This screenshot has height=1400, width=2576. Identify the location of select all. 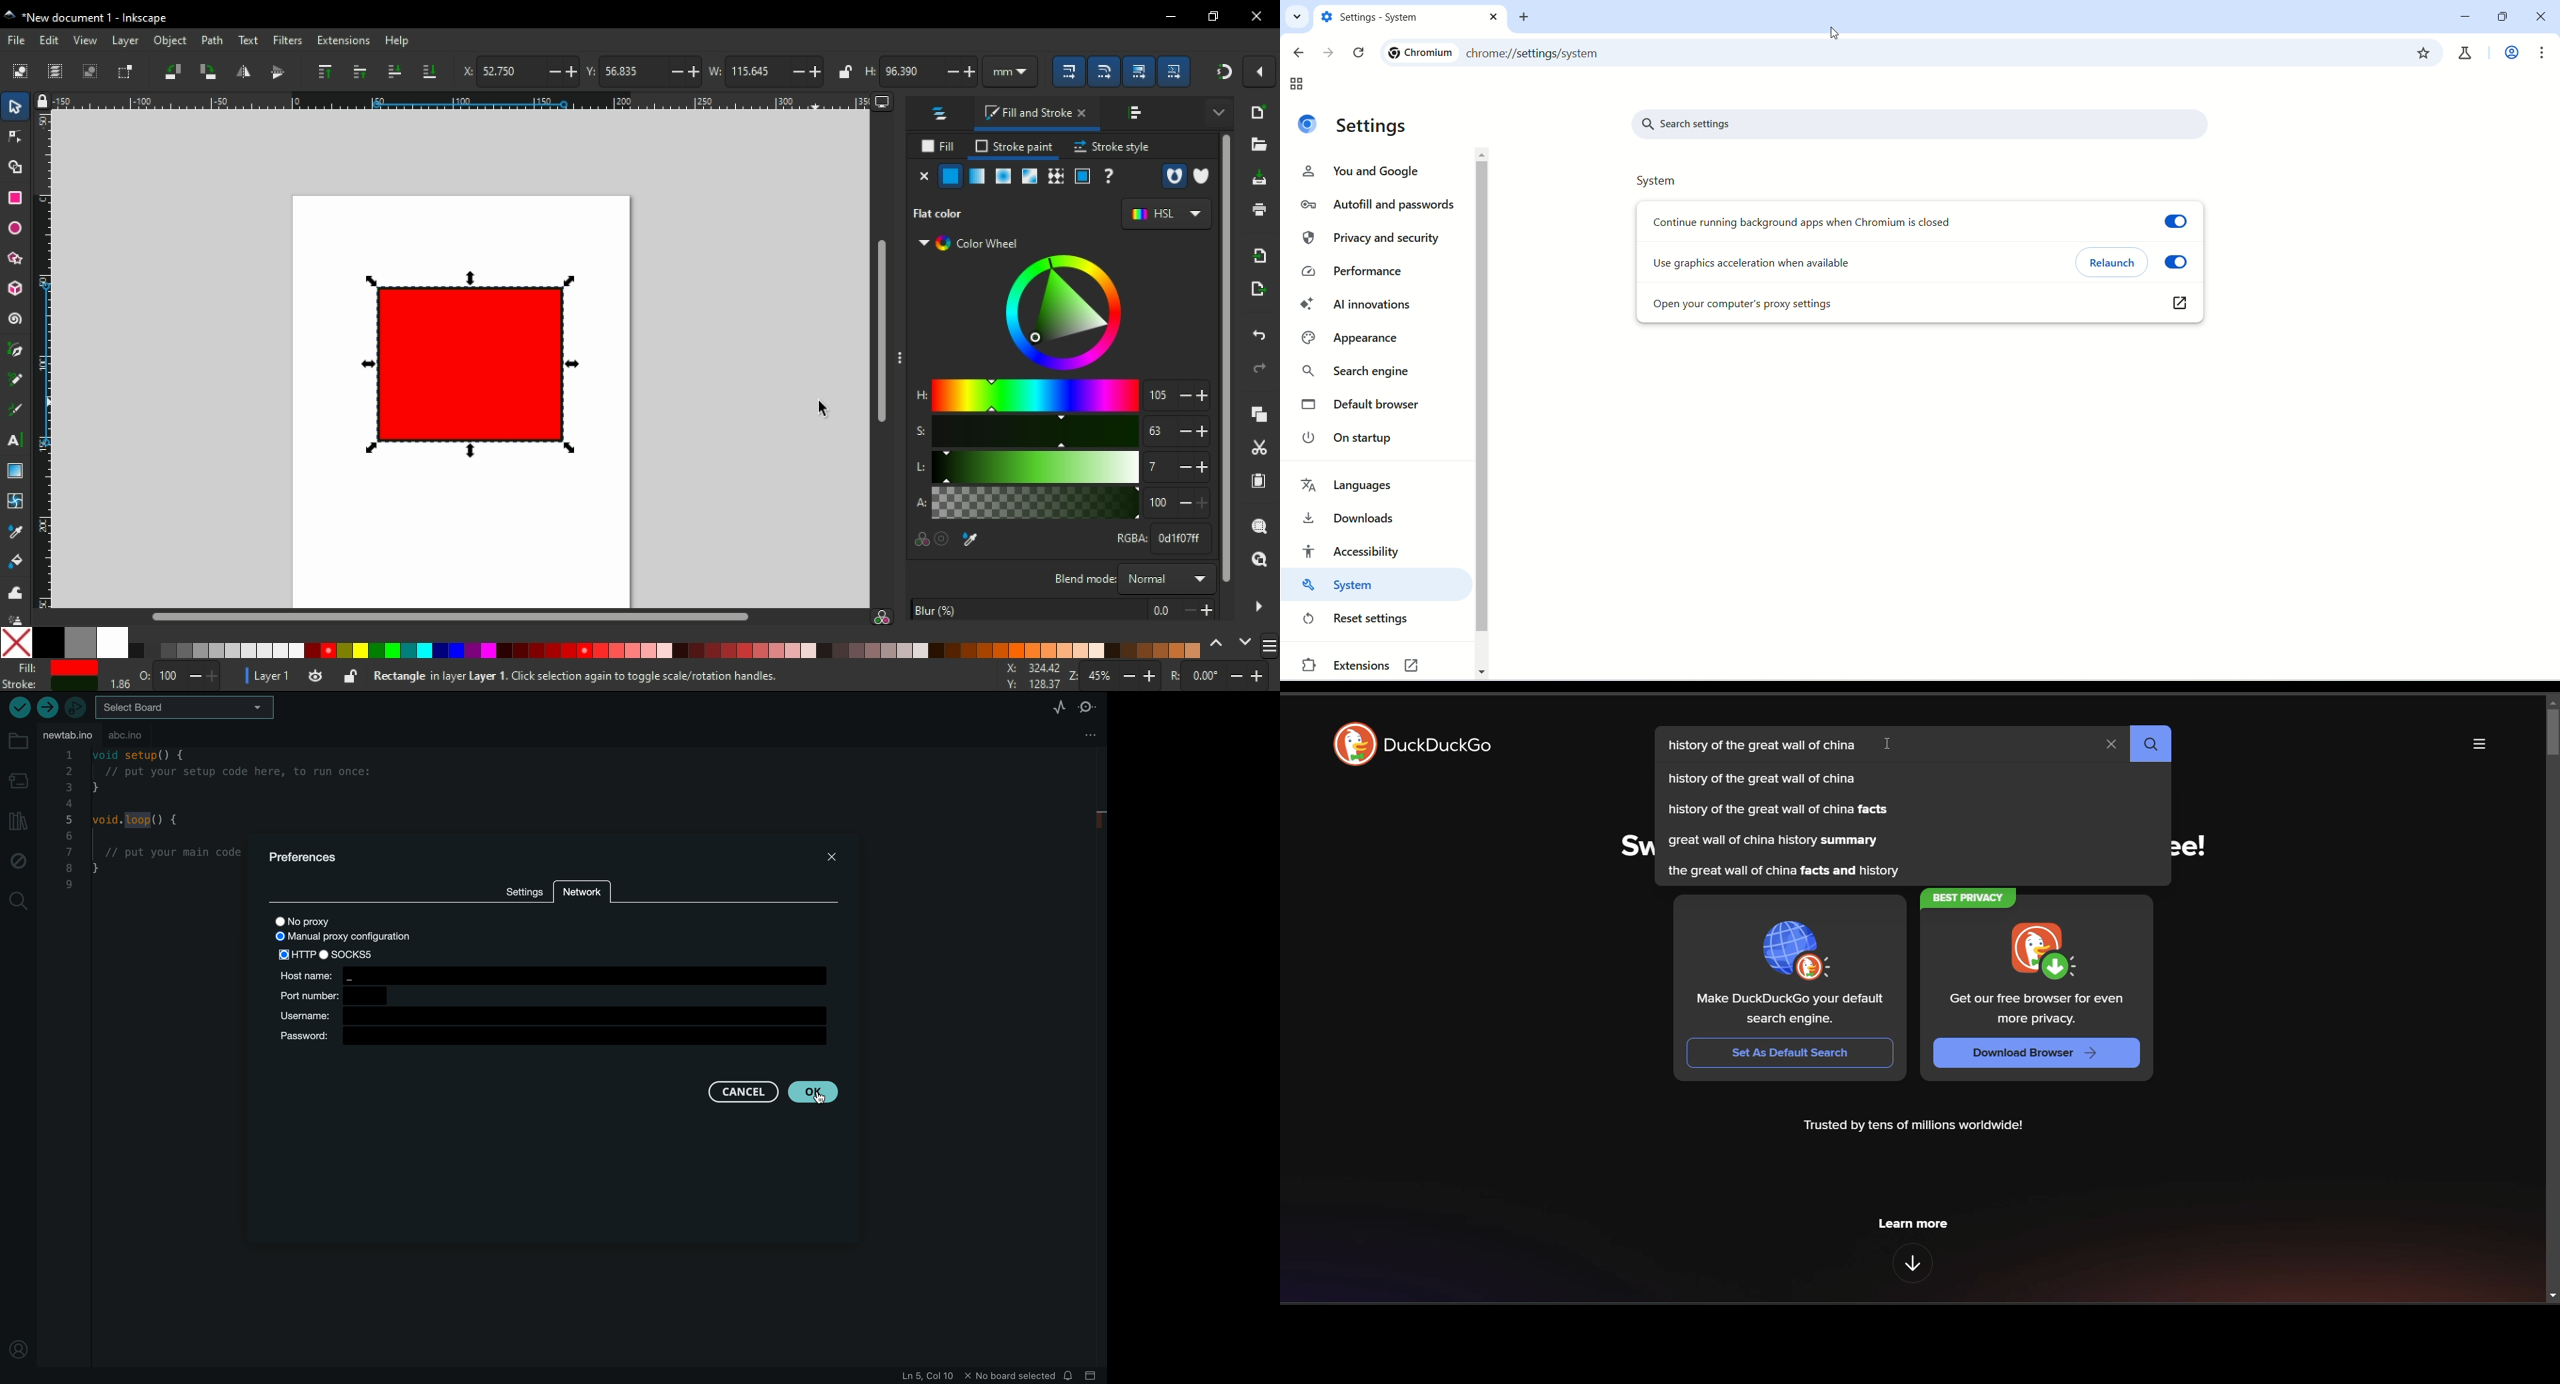
(21, 73).